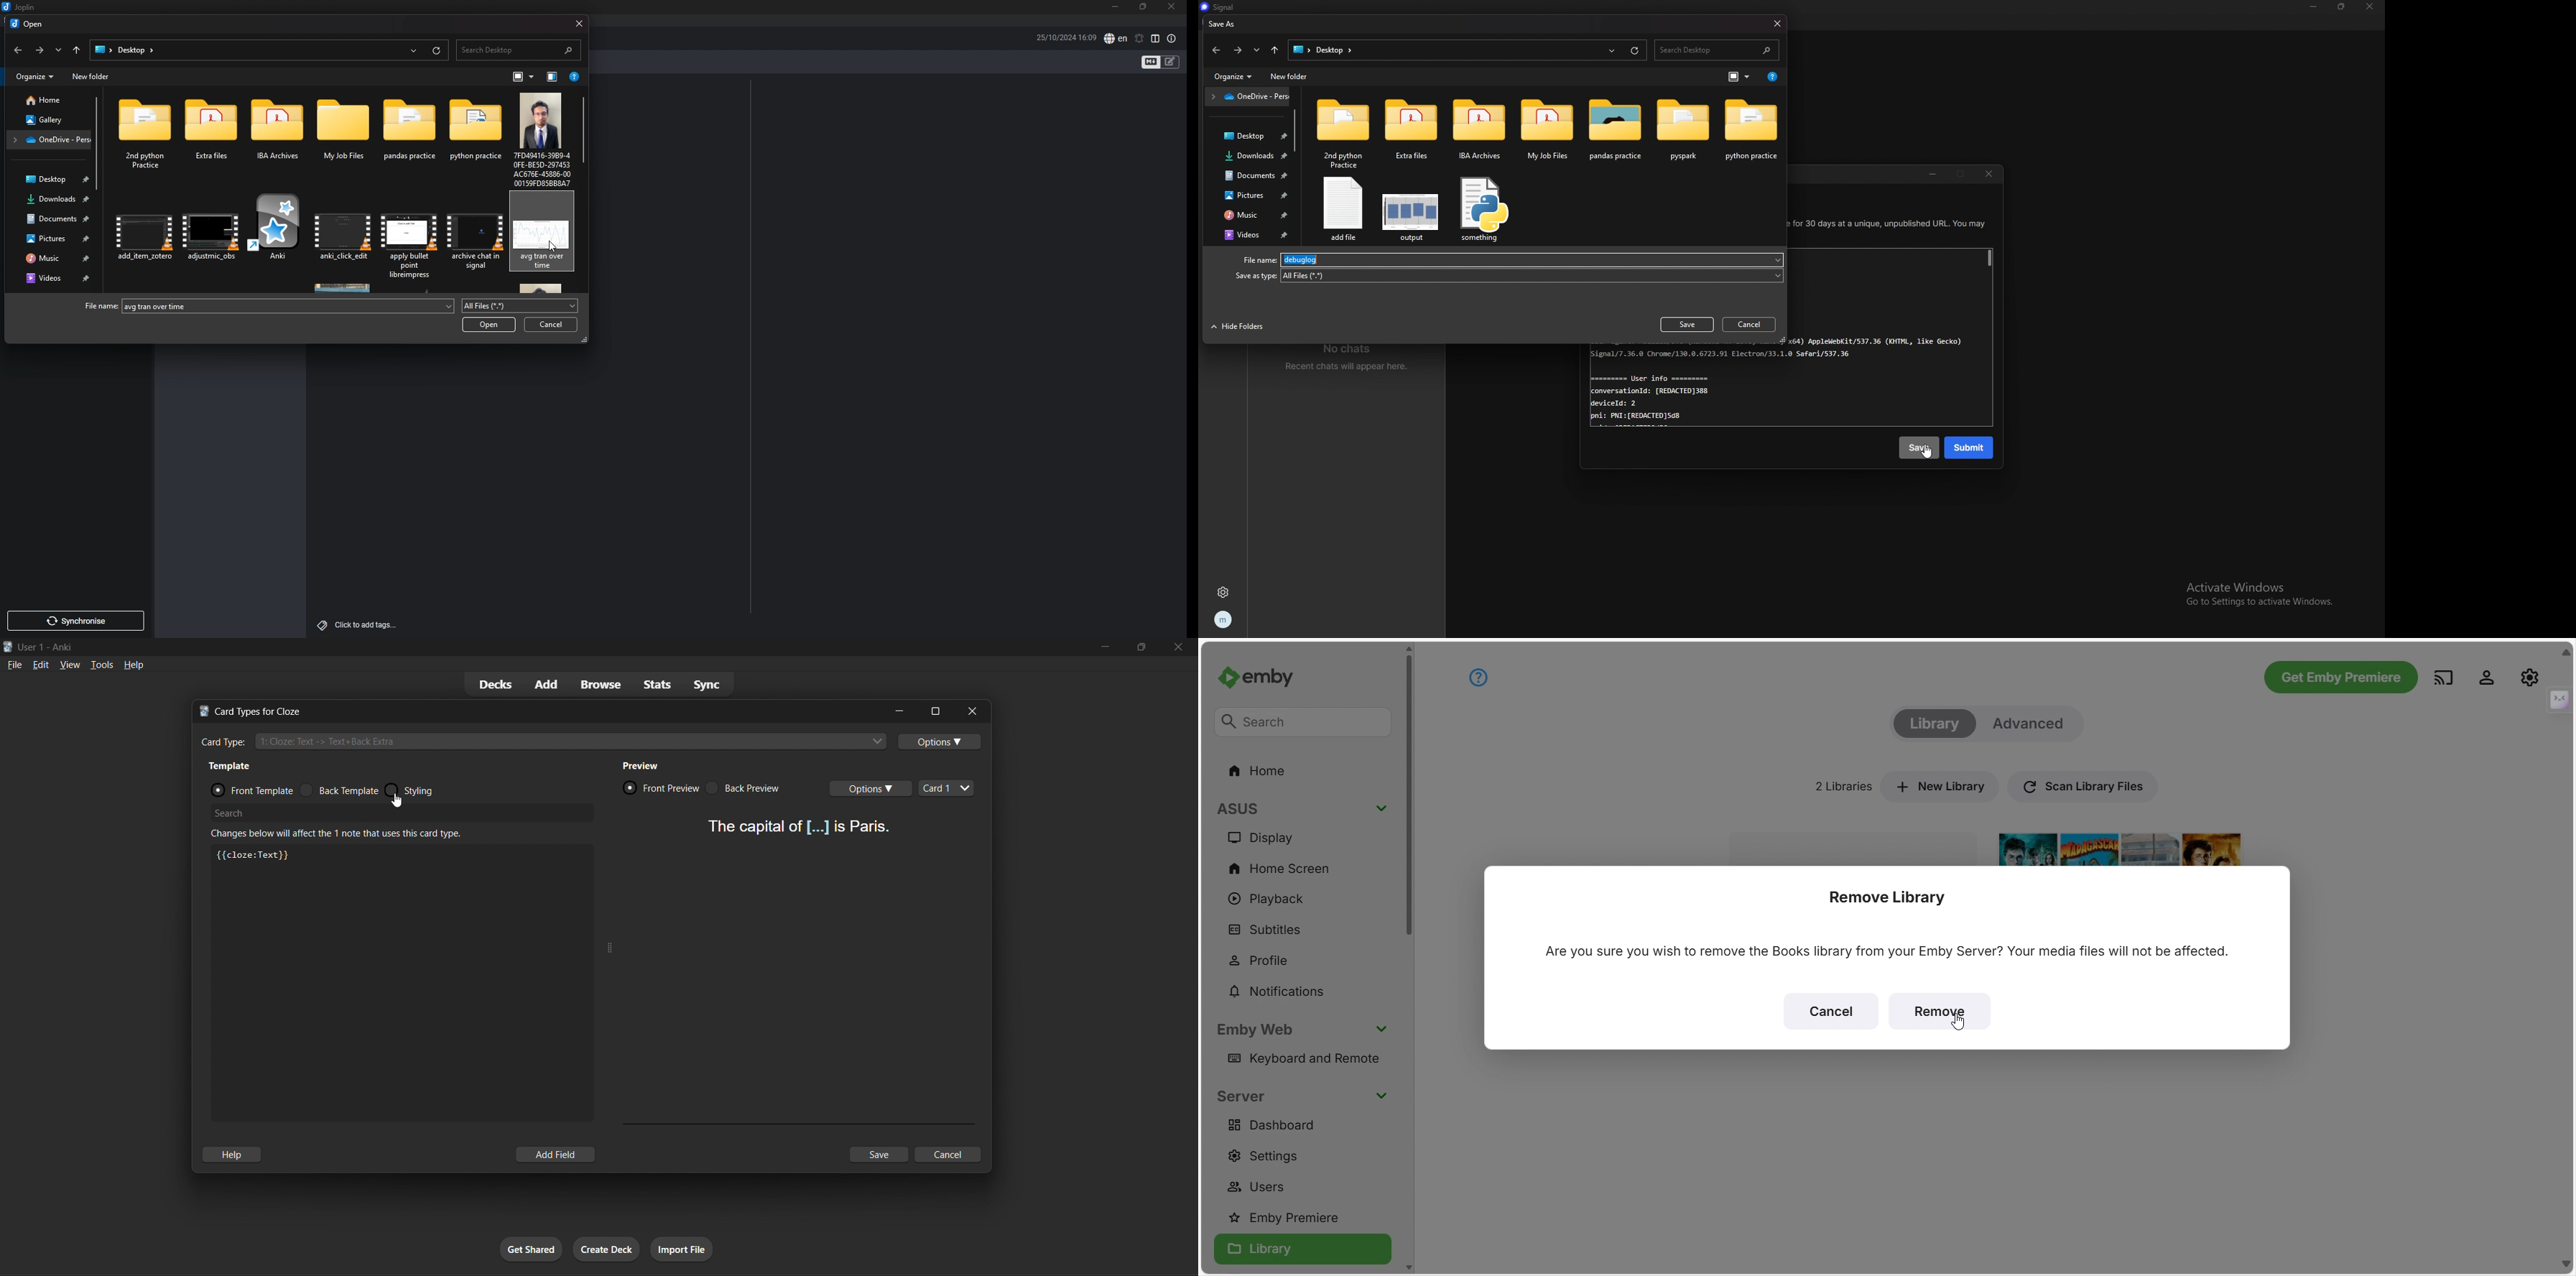 This screenshot has height=1288, width=2576. What do you see at coordinates (233, 1155) in the screenshot?
I see `help` at bounding box center [233, 1155].